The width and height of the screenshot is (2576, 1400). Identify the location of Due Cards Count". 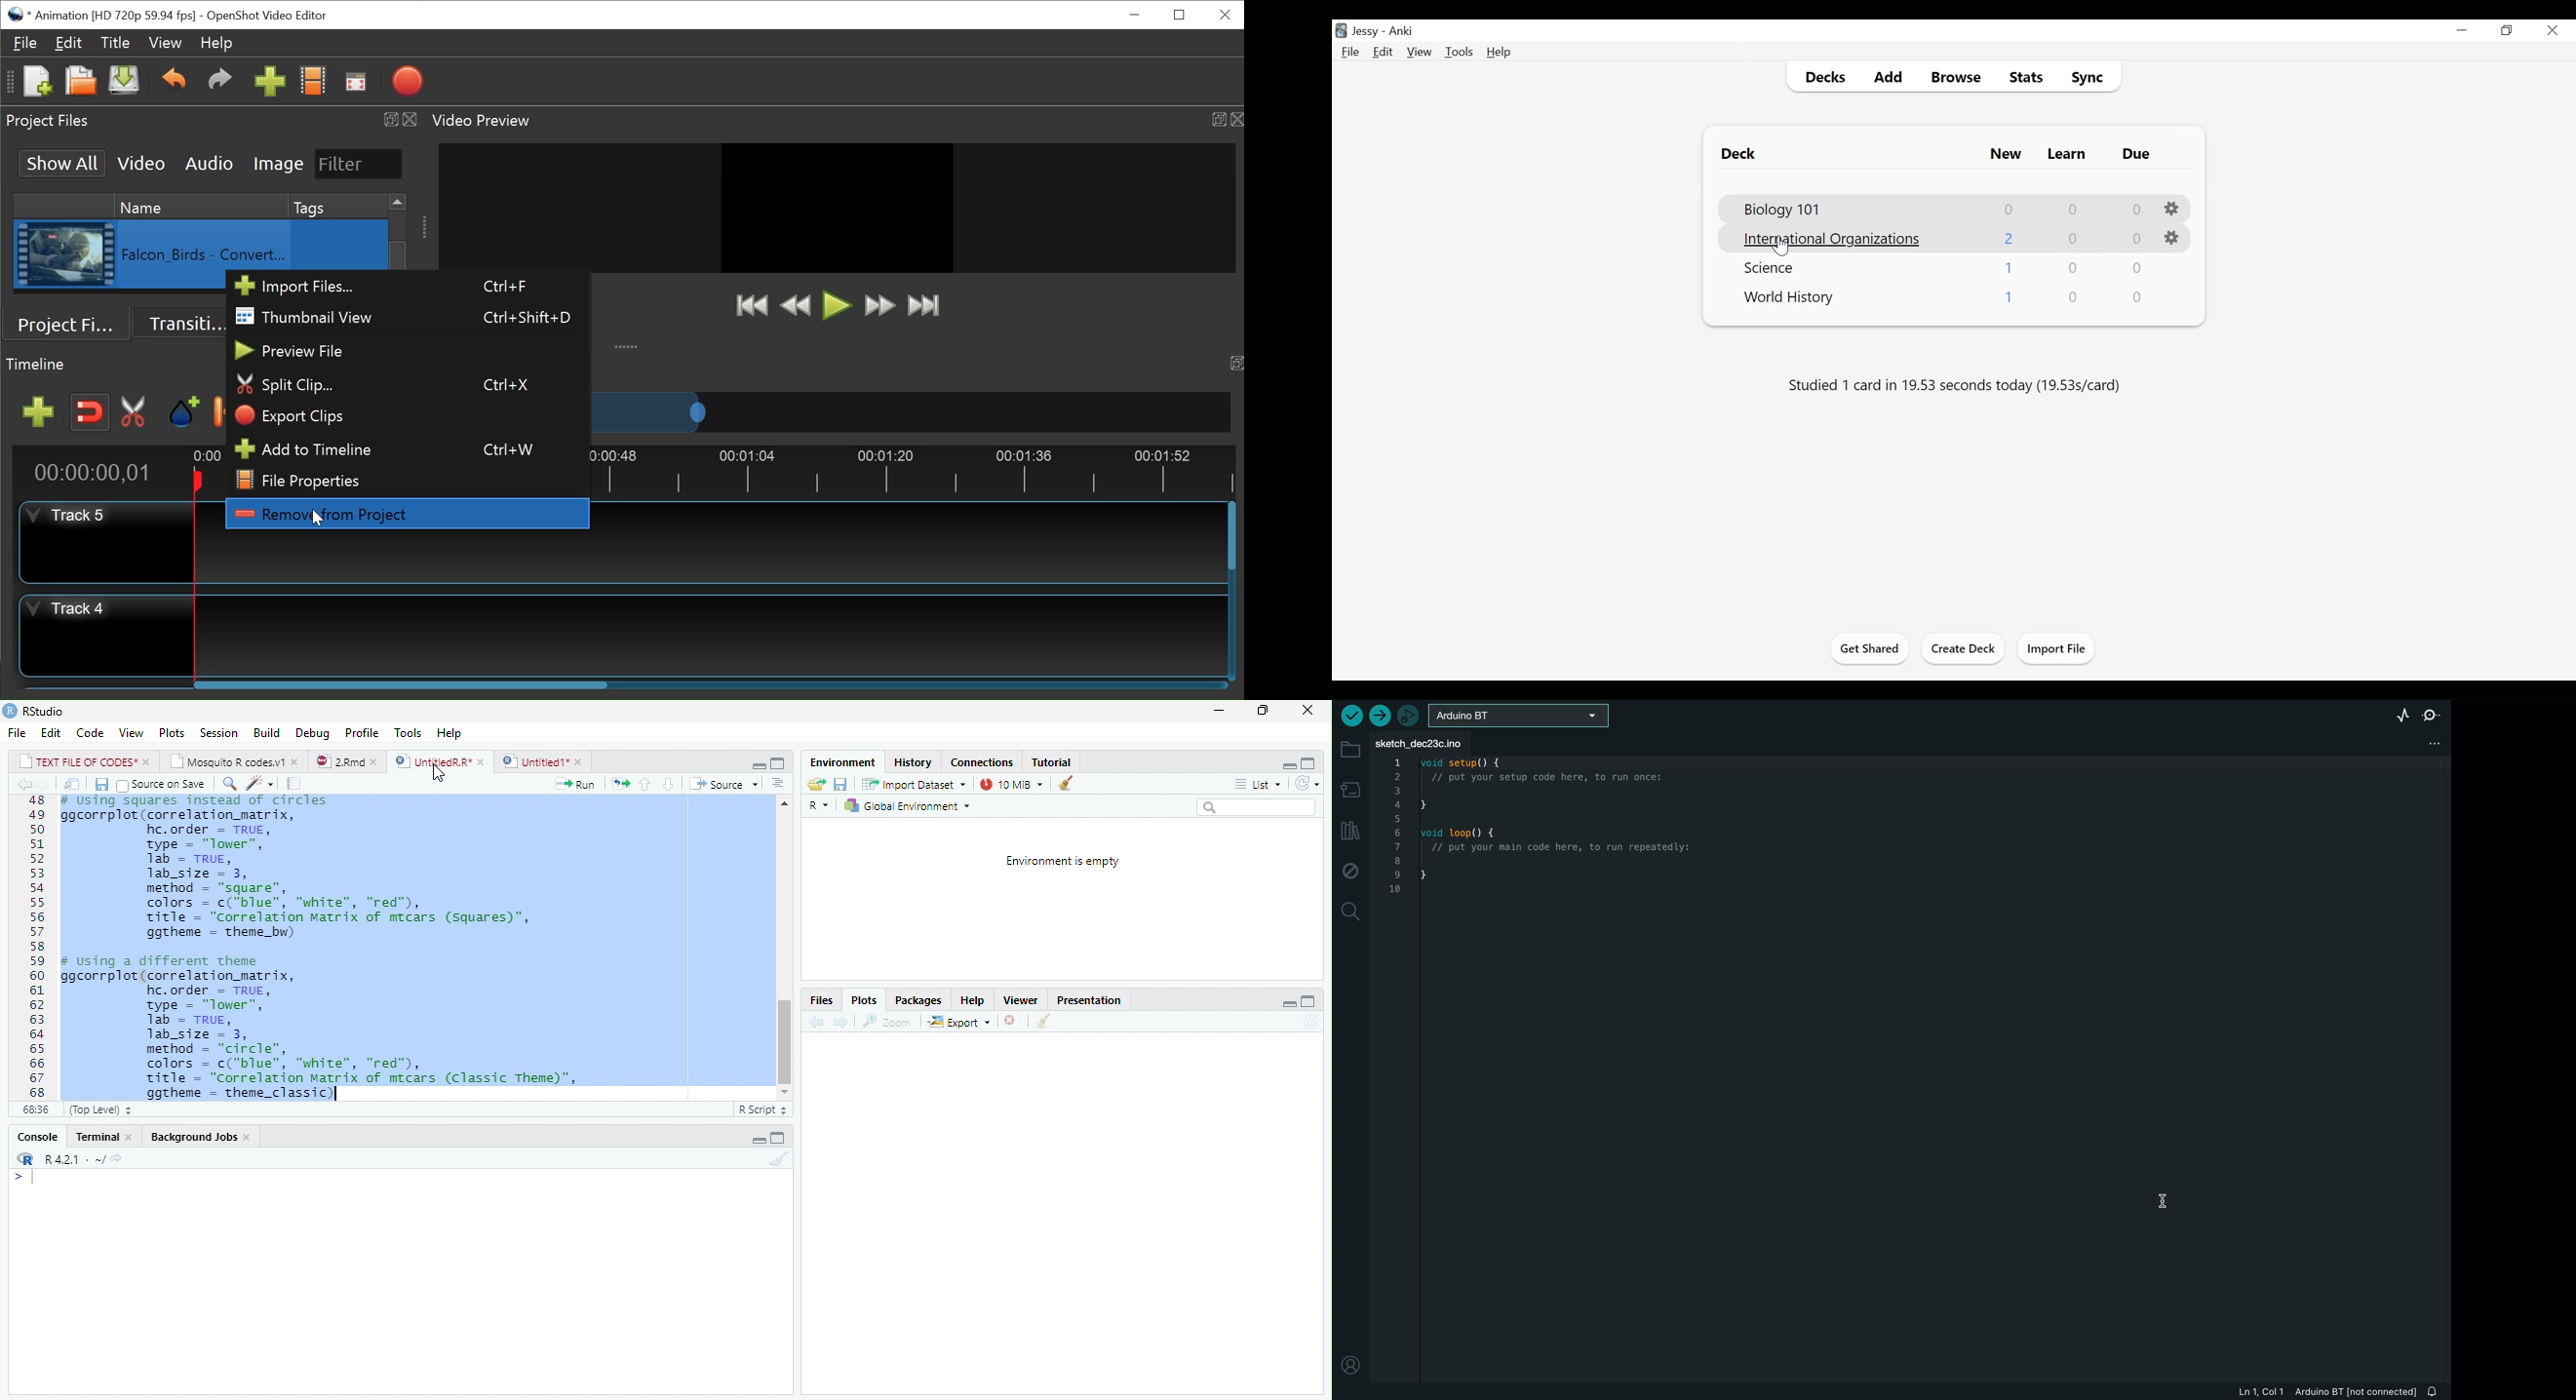
(2139, 268).